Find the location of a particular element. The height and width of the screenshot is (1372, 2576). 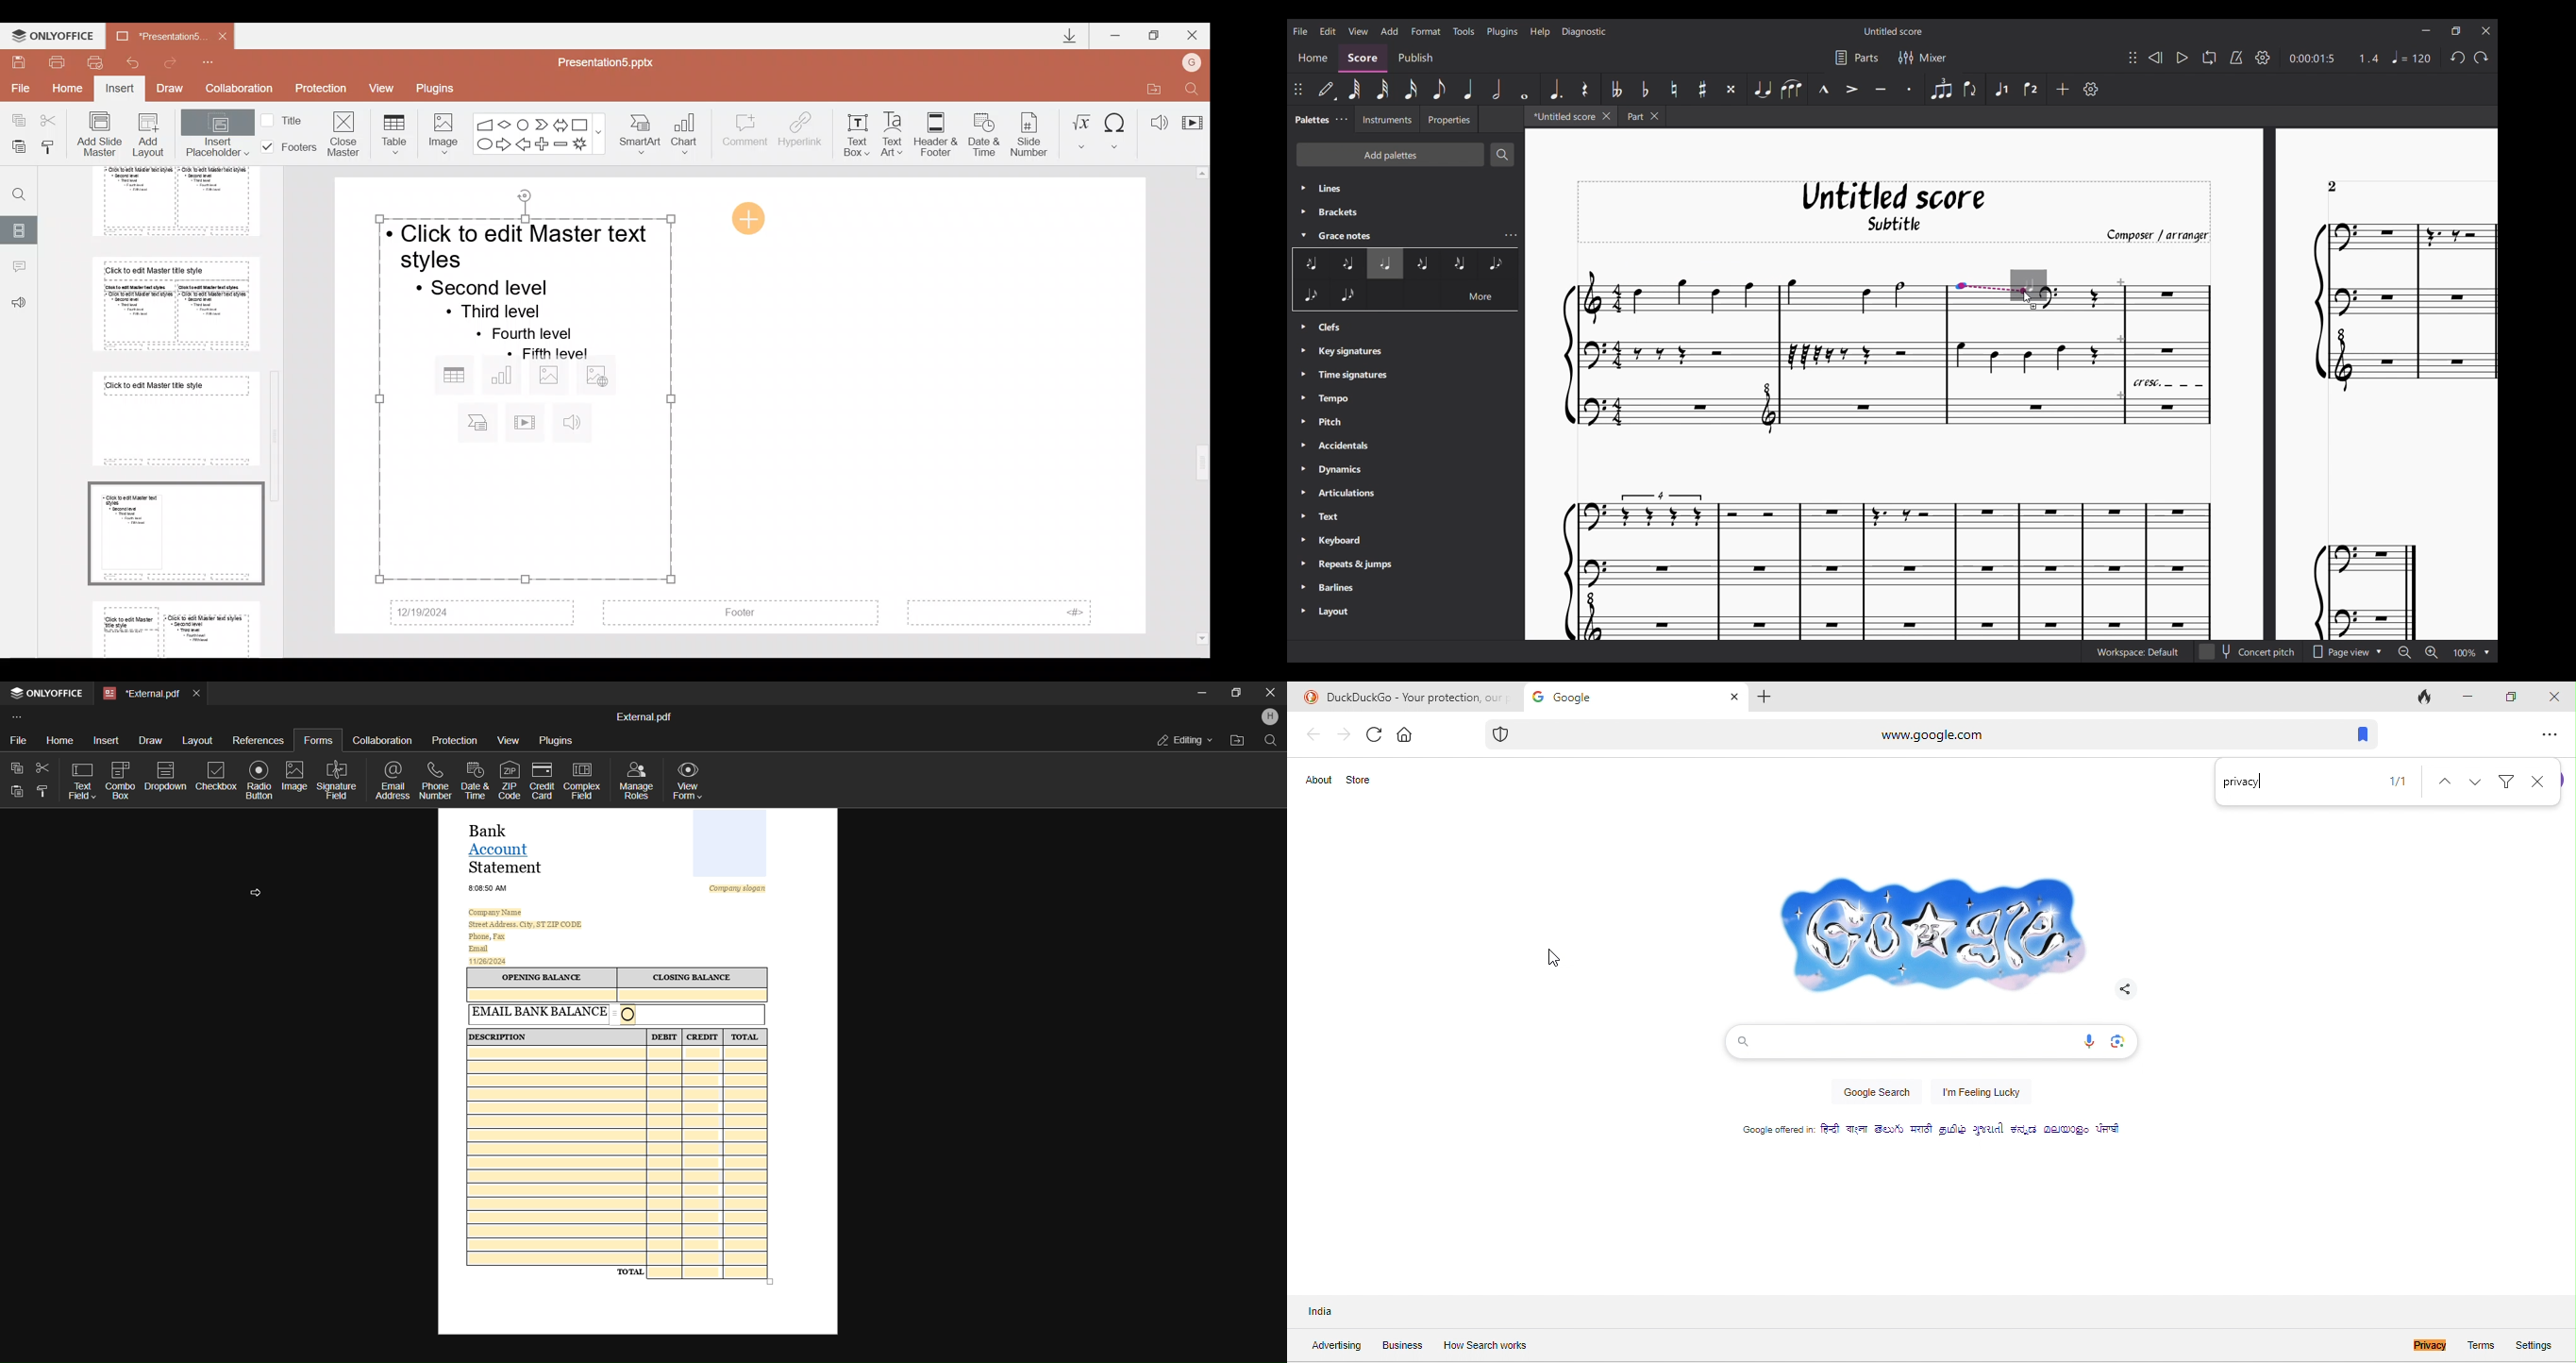

View is located at coordinates (386, 88).